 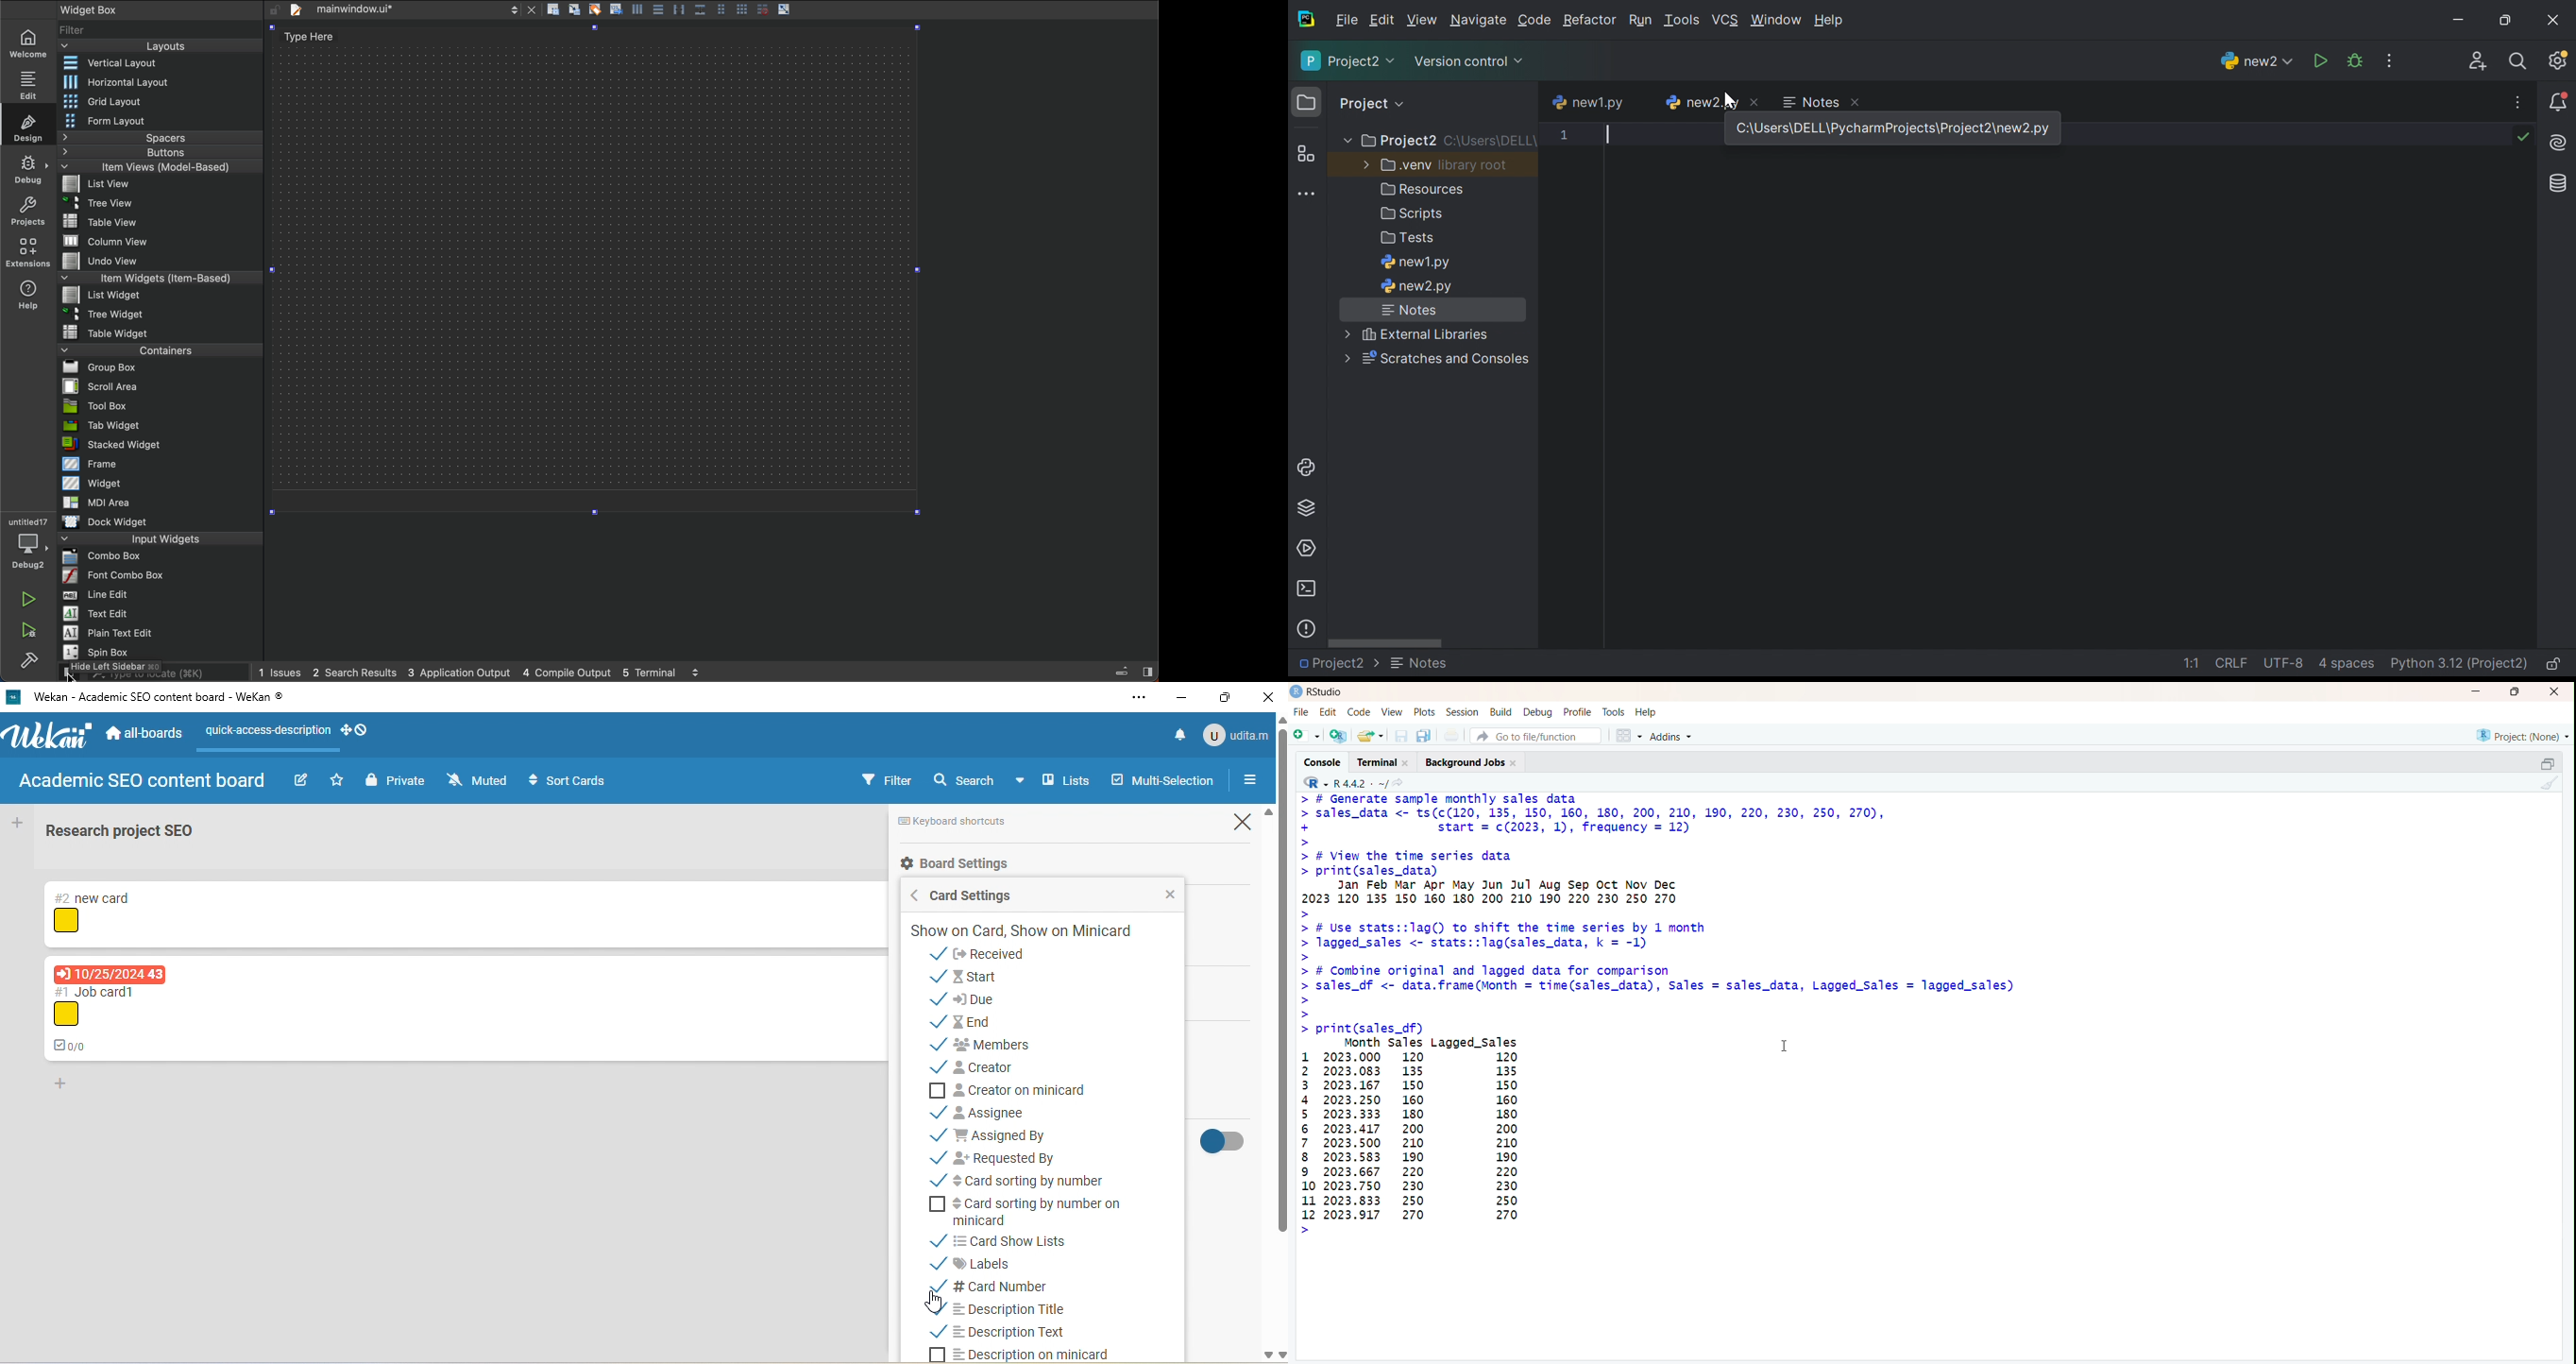 I want to click on go to file/function, so click(x=1530, y=736).